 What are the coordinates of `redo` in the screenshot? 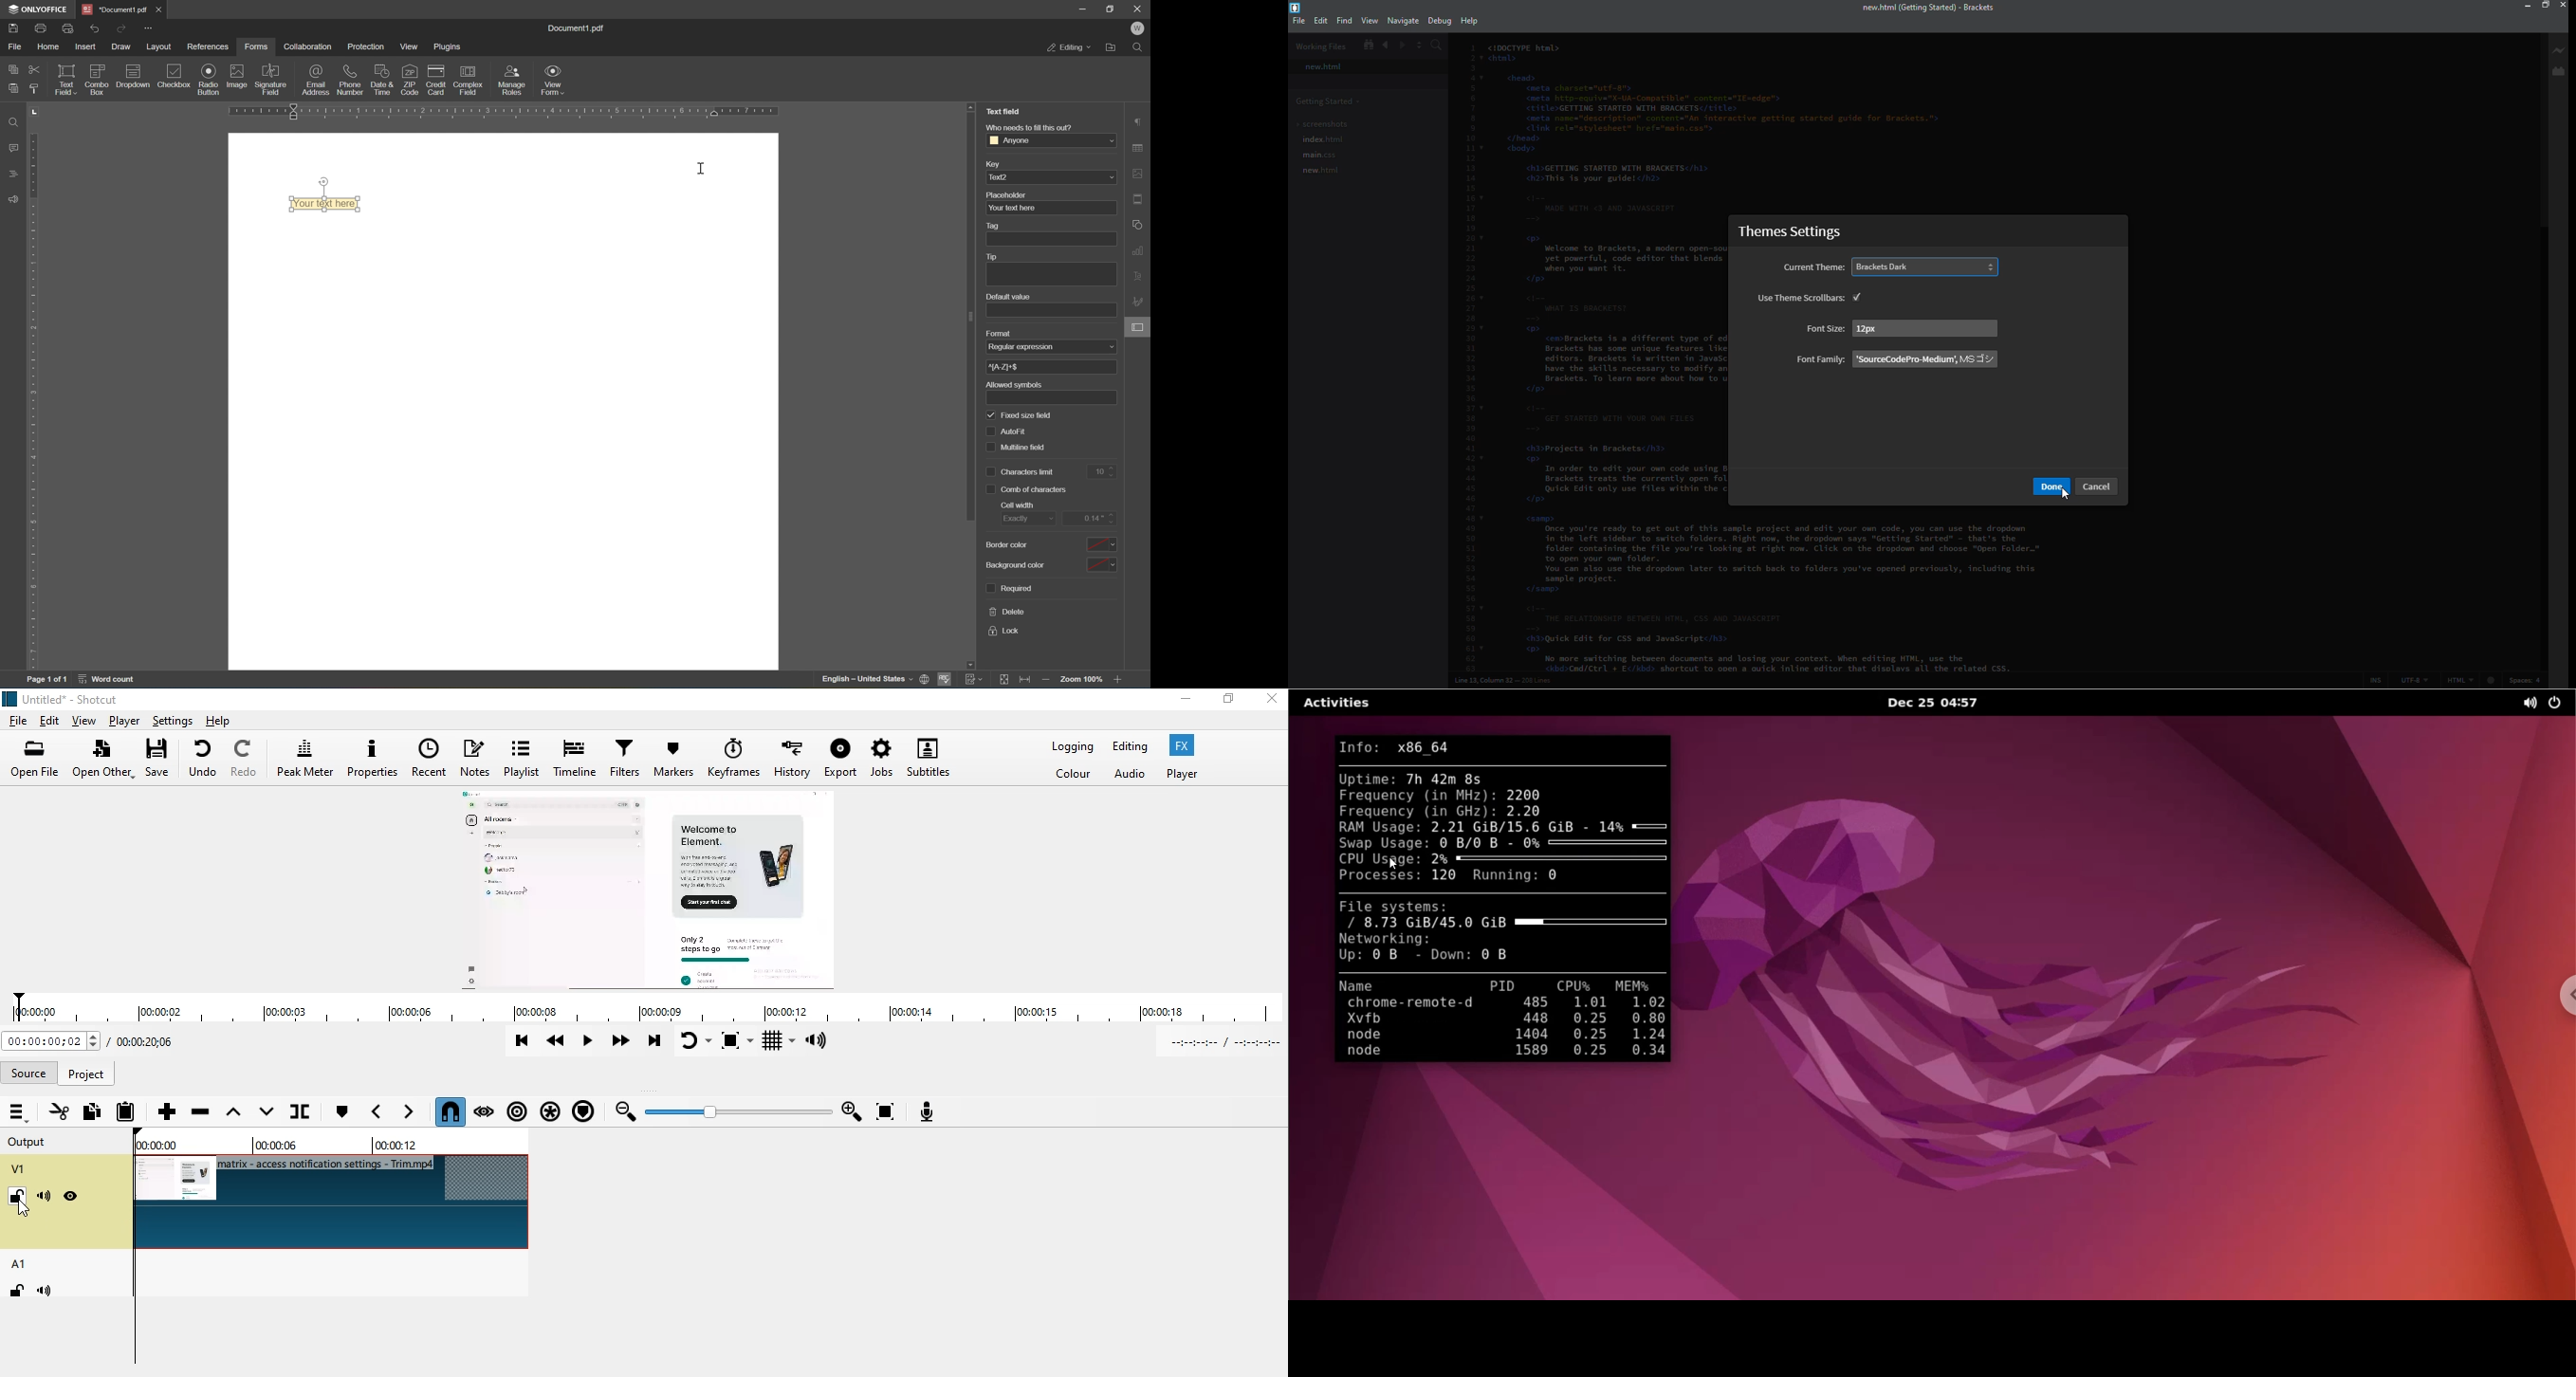 It's located at (245, 759).